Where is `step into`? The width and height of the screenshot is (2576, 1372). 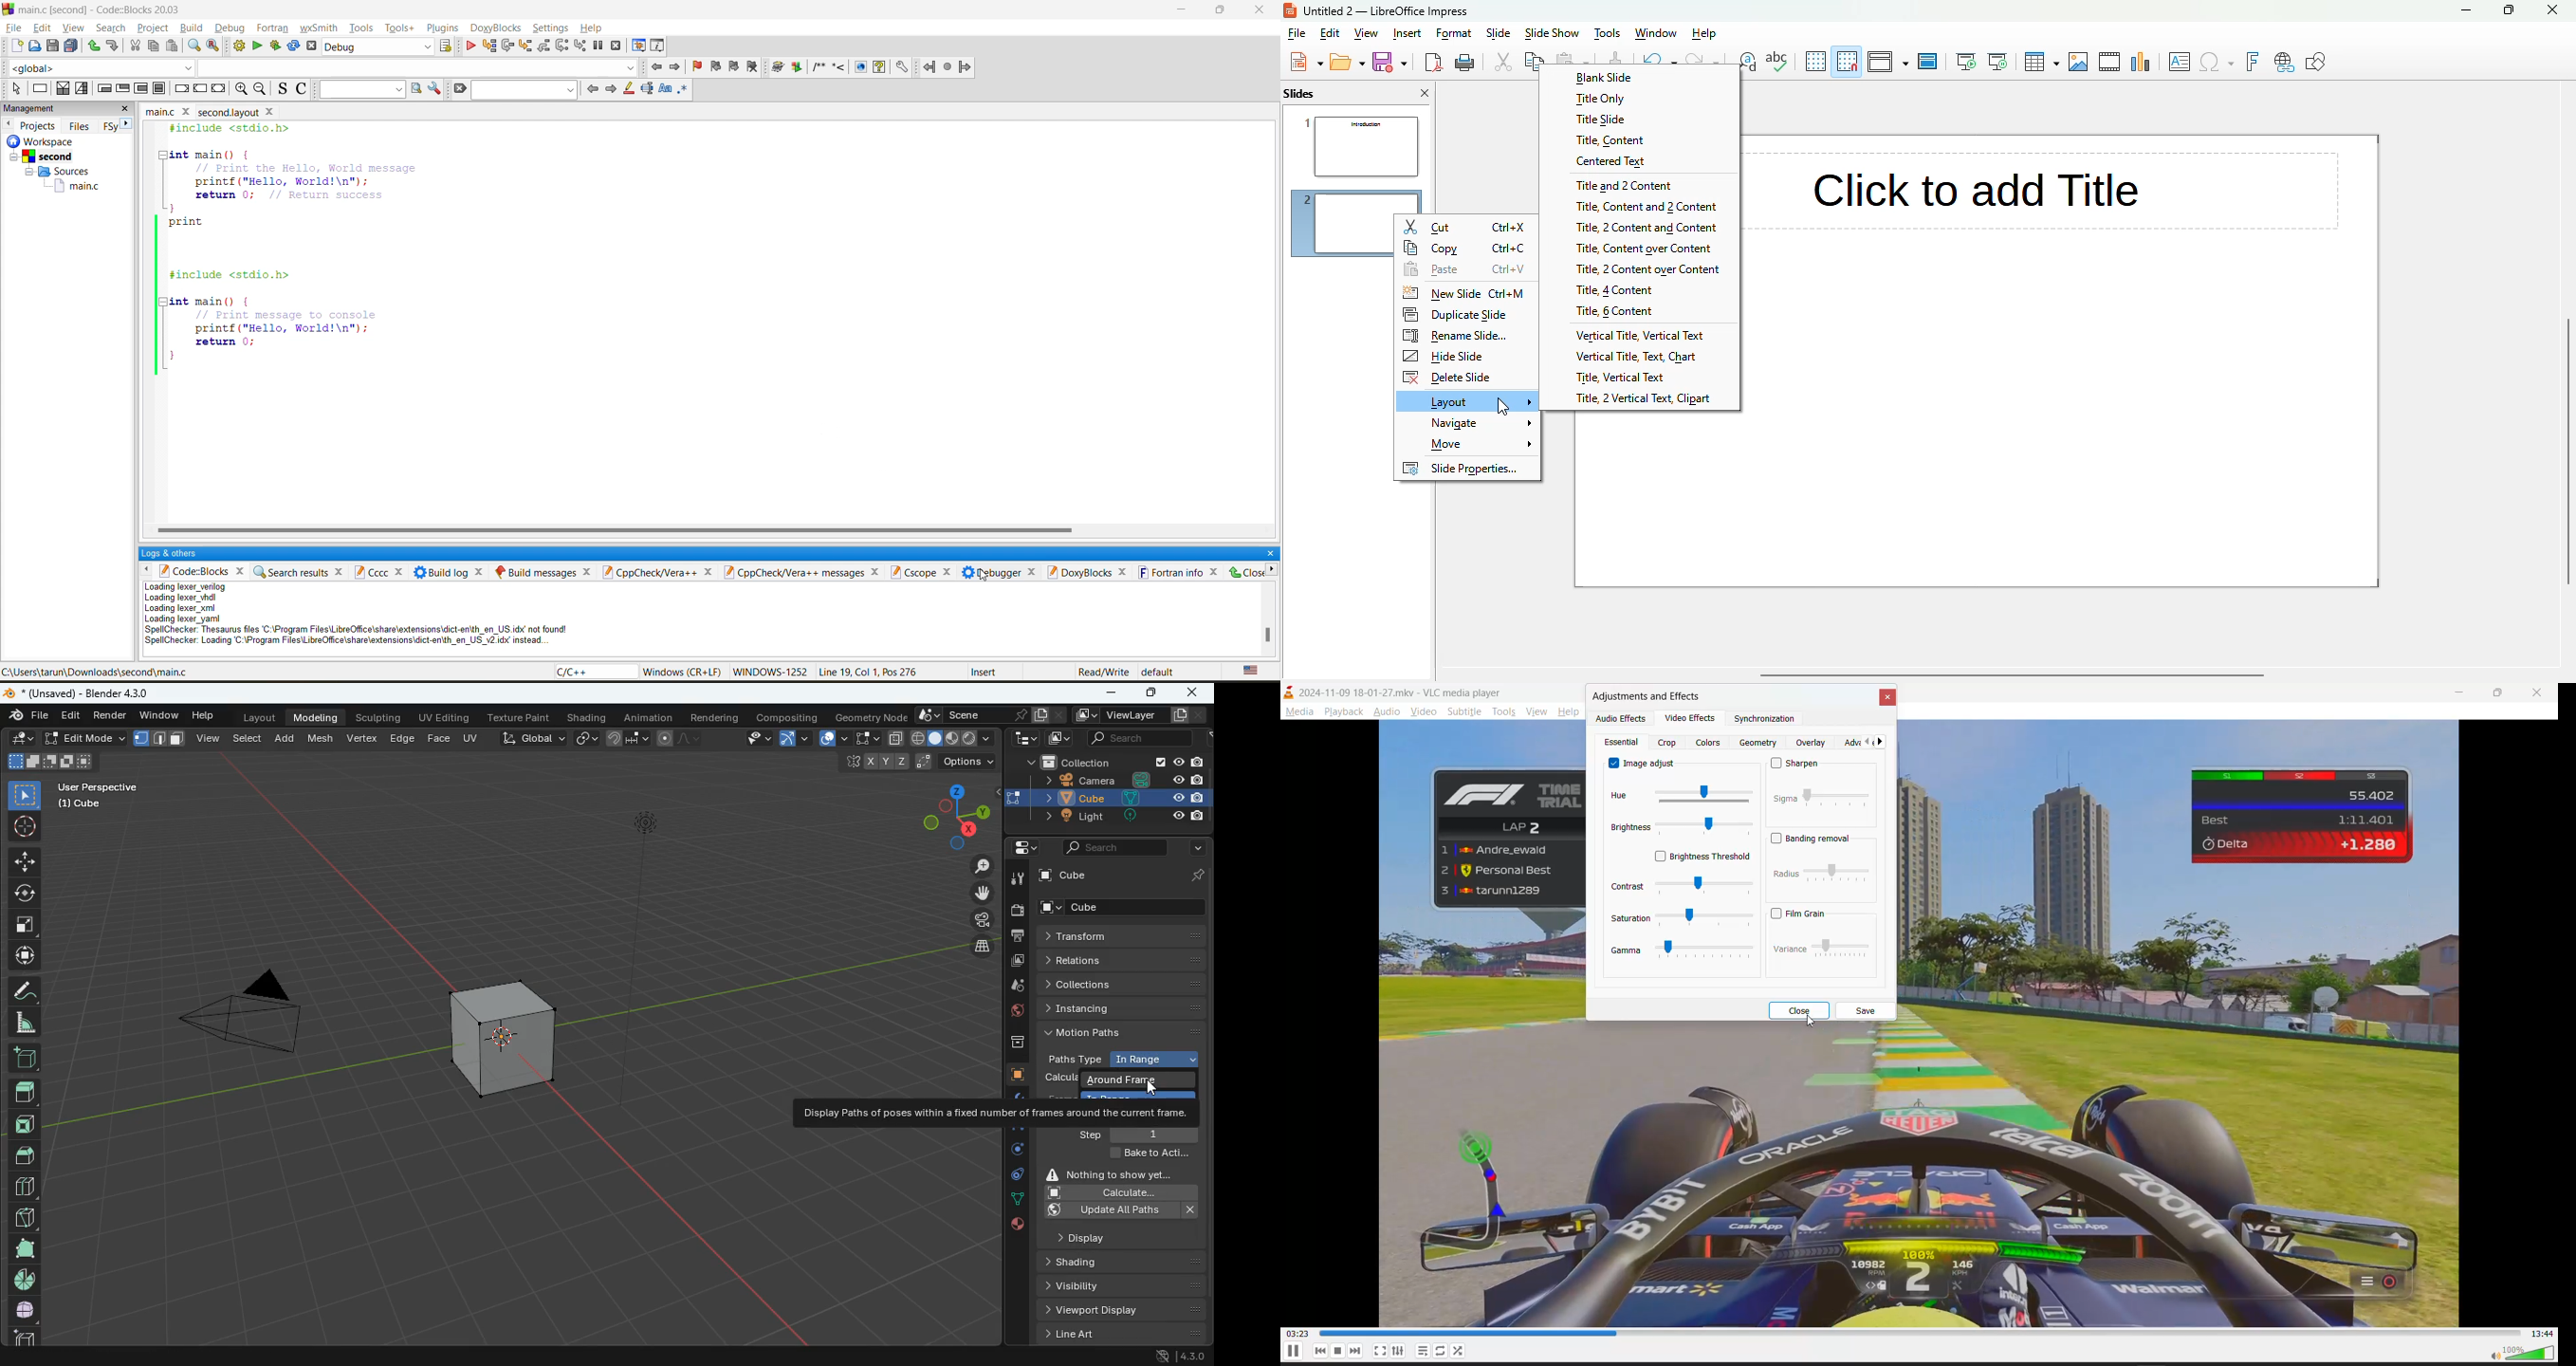 step into is located at coordinates (526, 45).